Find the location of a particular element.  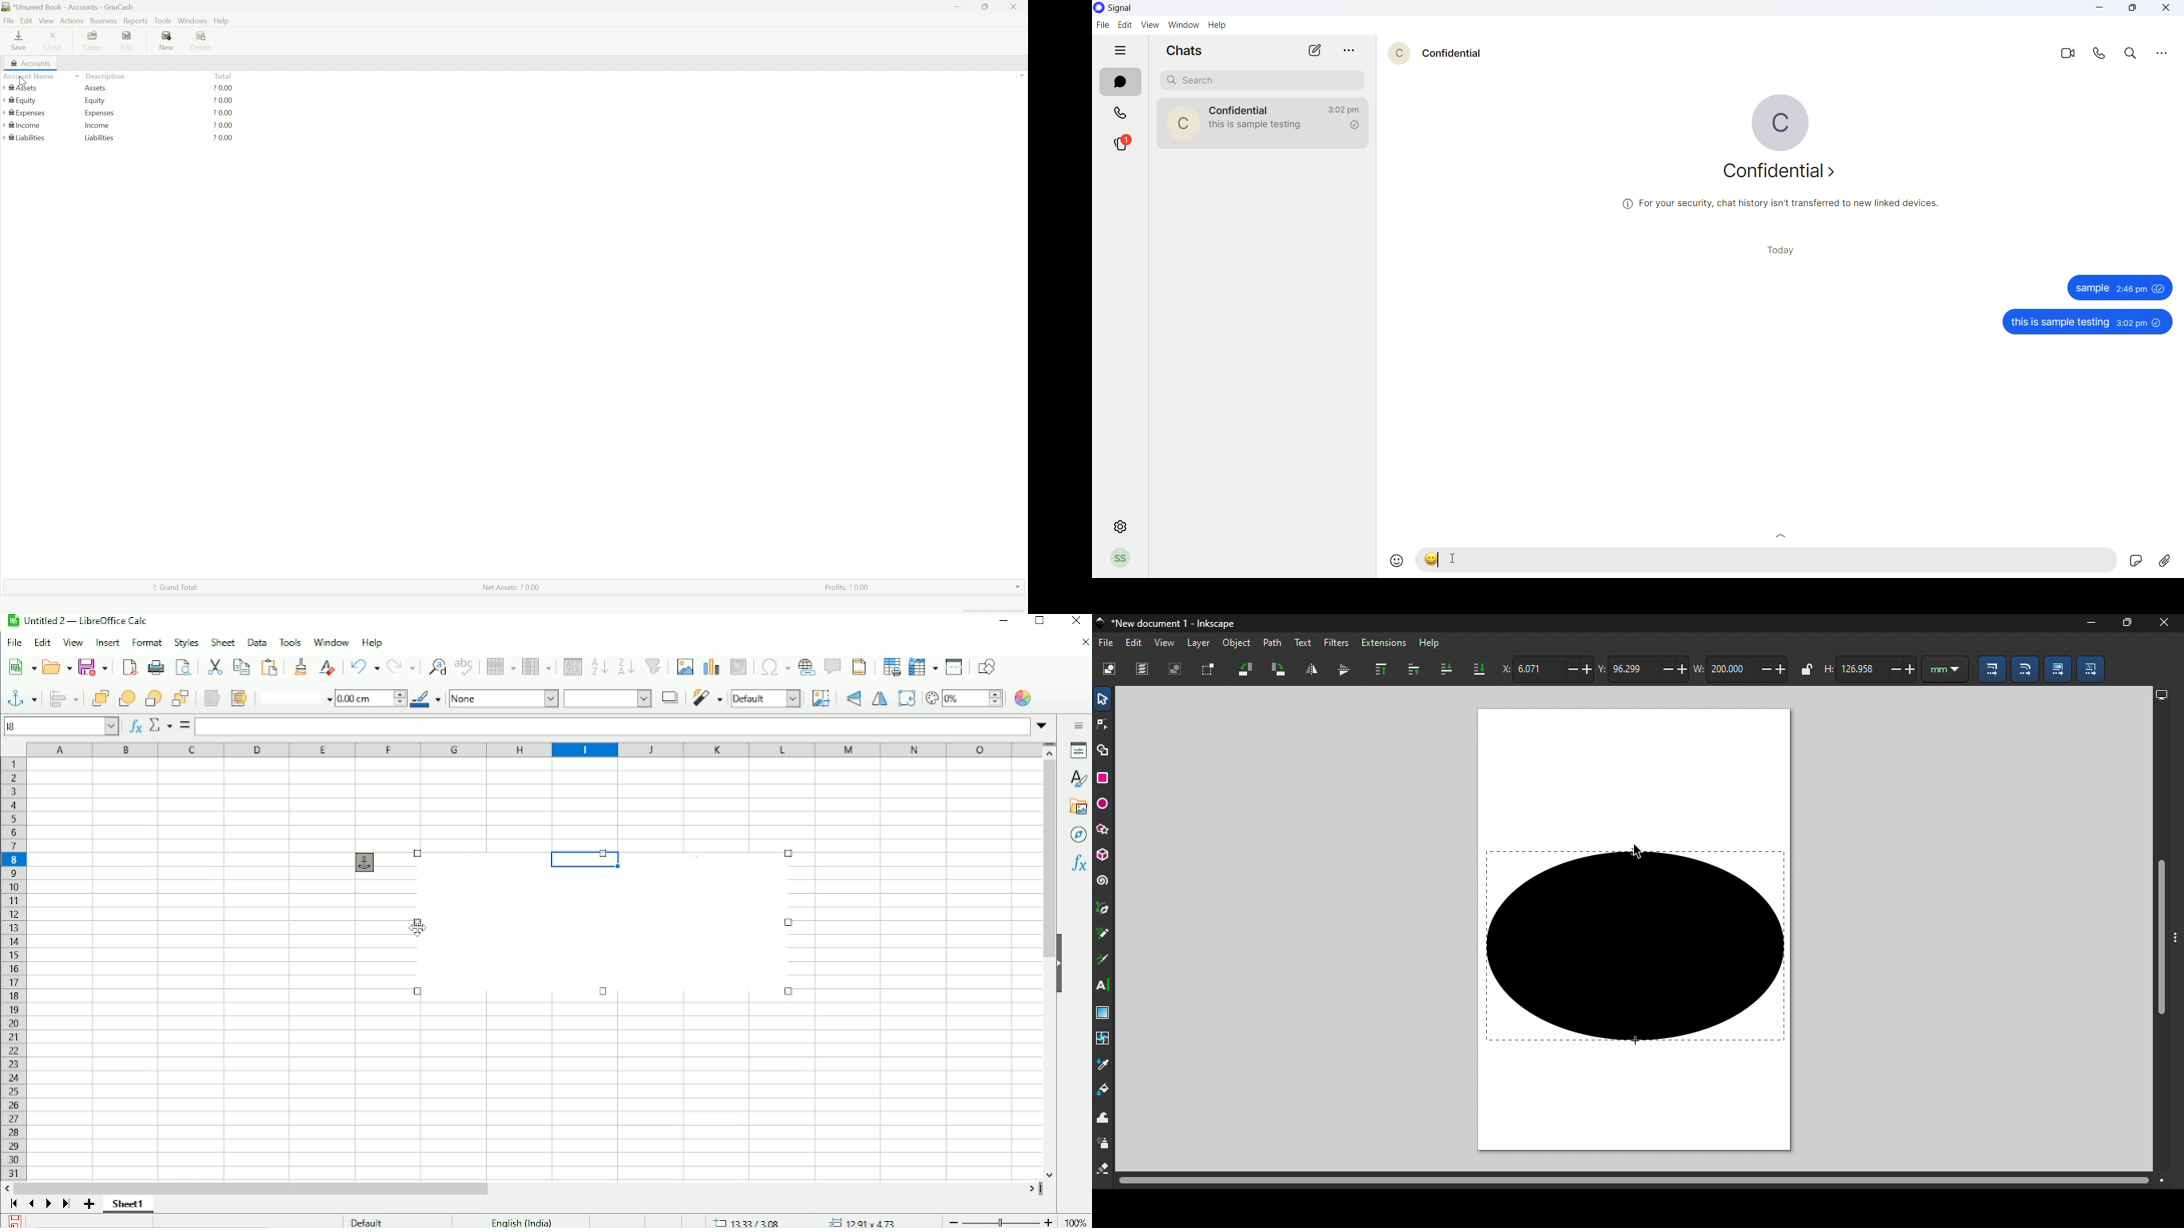

Pen tool is located at coordinates (1106, 908).